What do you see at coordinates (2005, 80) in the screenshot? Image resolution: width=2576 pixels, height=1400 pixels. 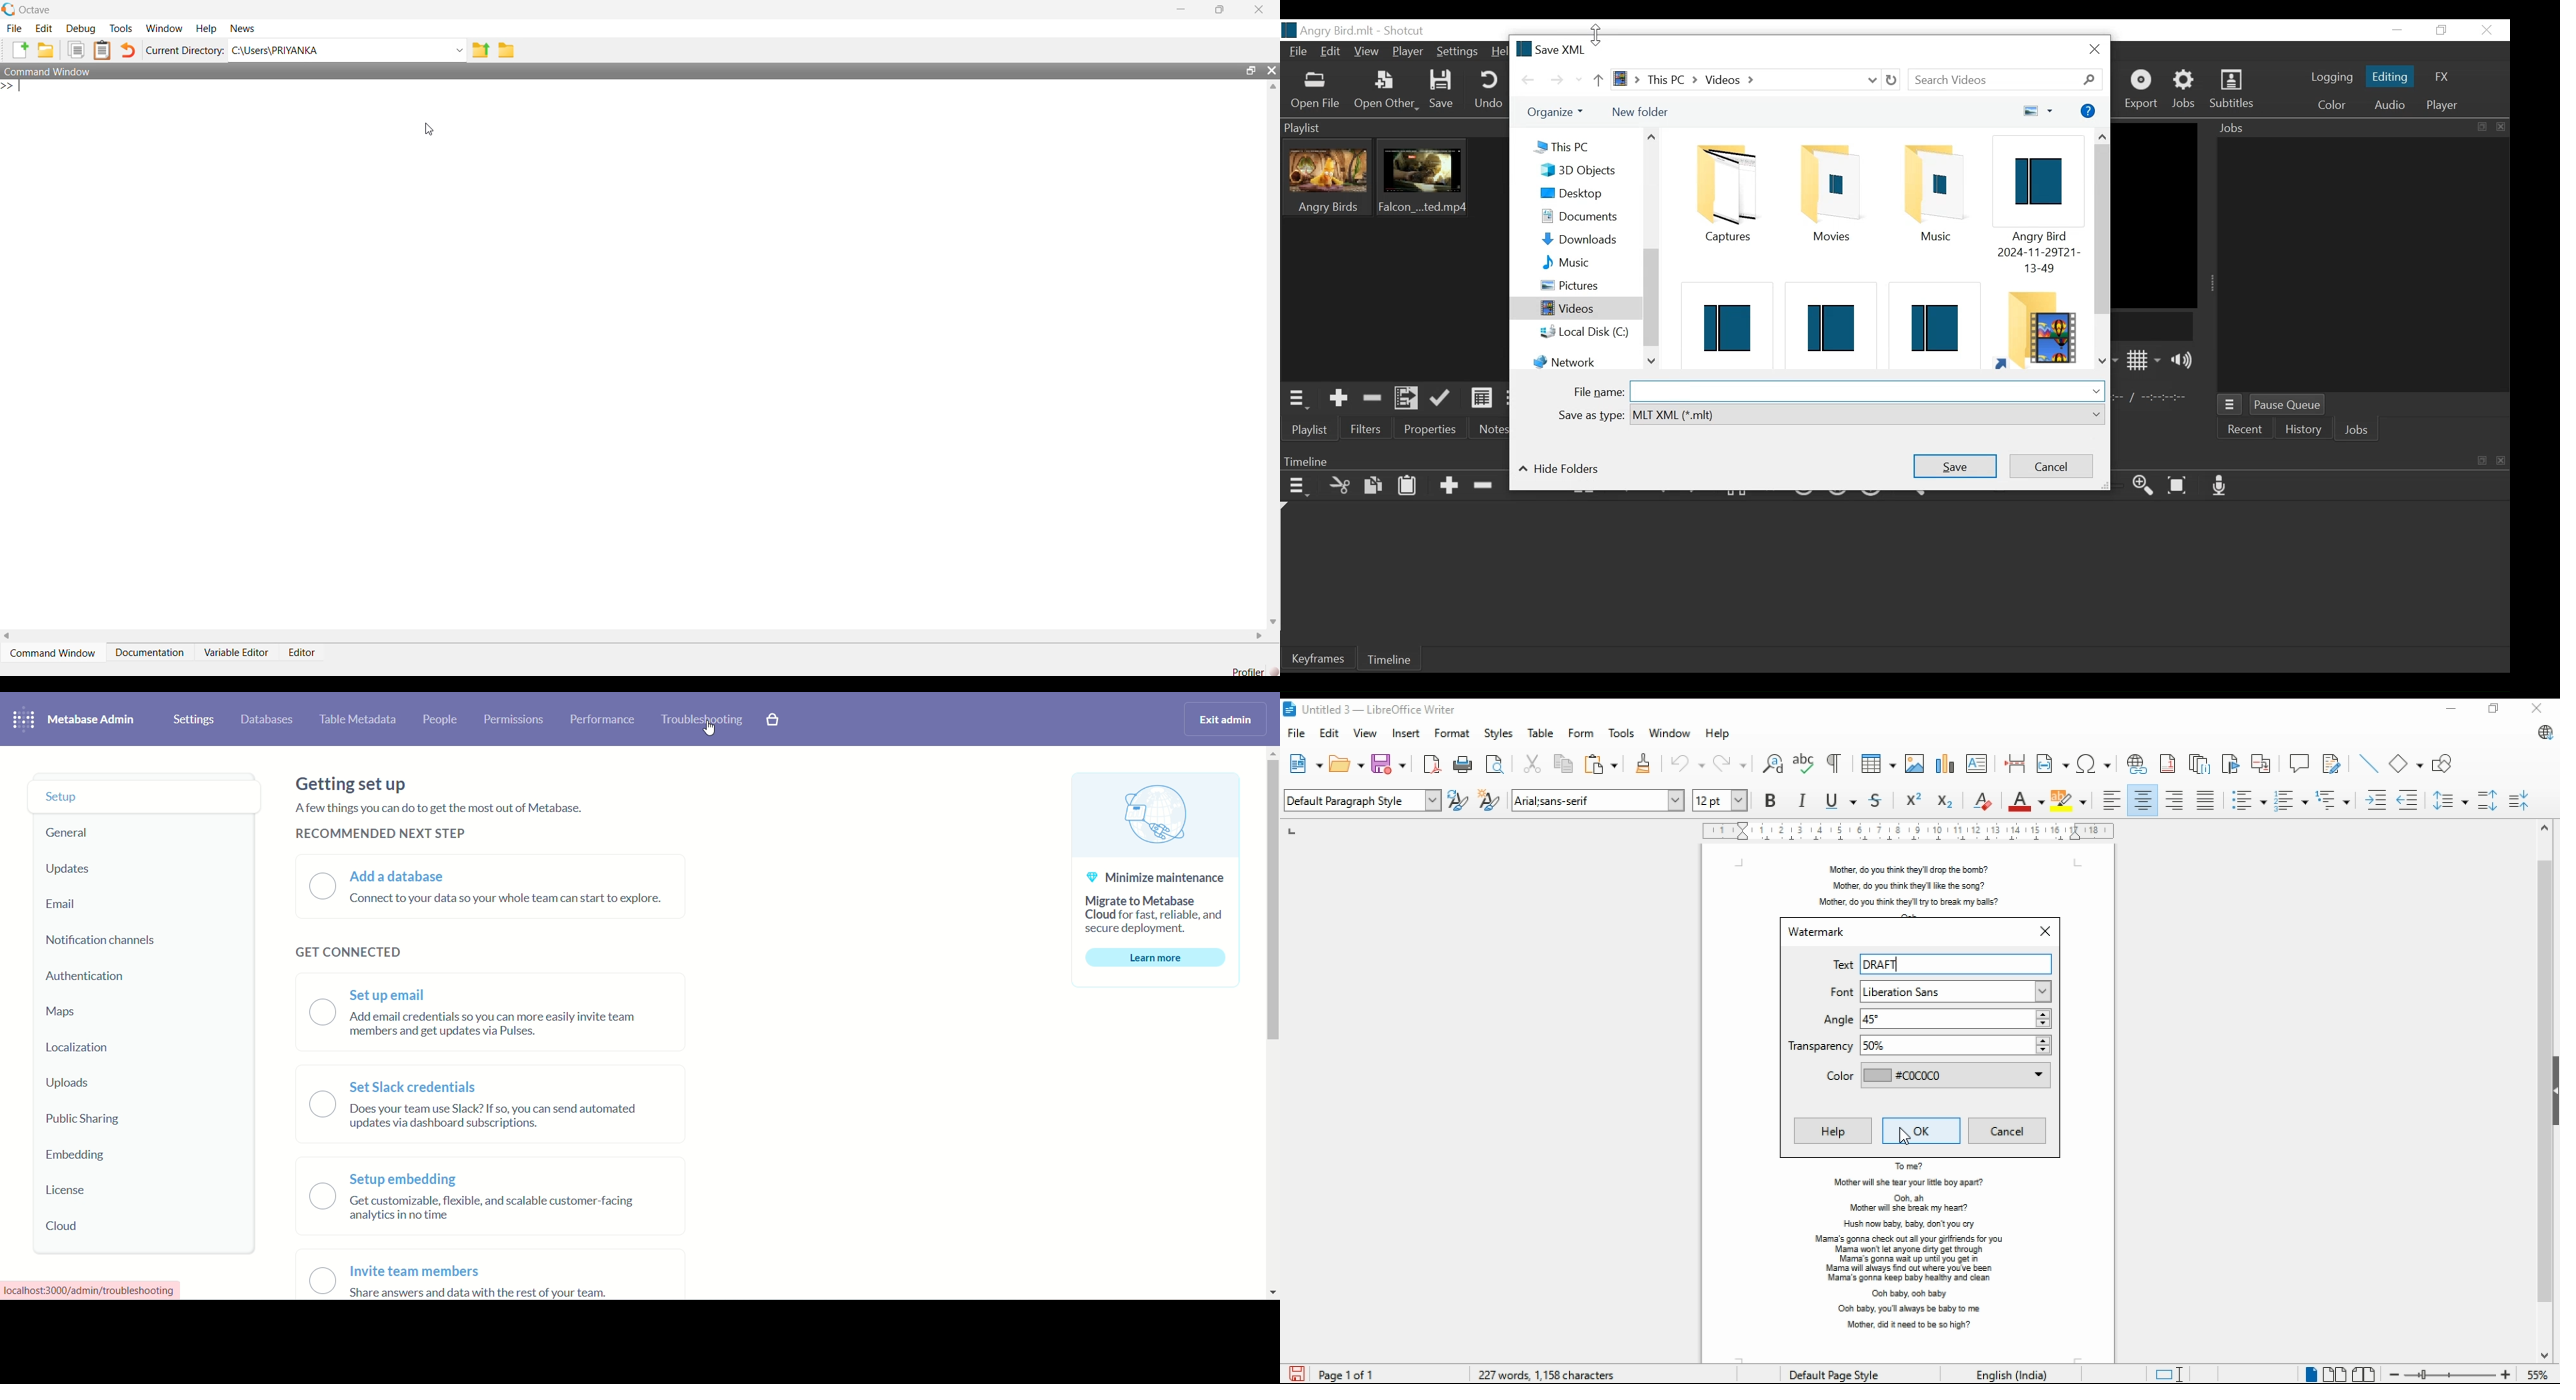 I see `Search` at bounding box center [2005, 80].